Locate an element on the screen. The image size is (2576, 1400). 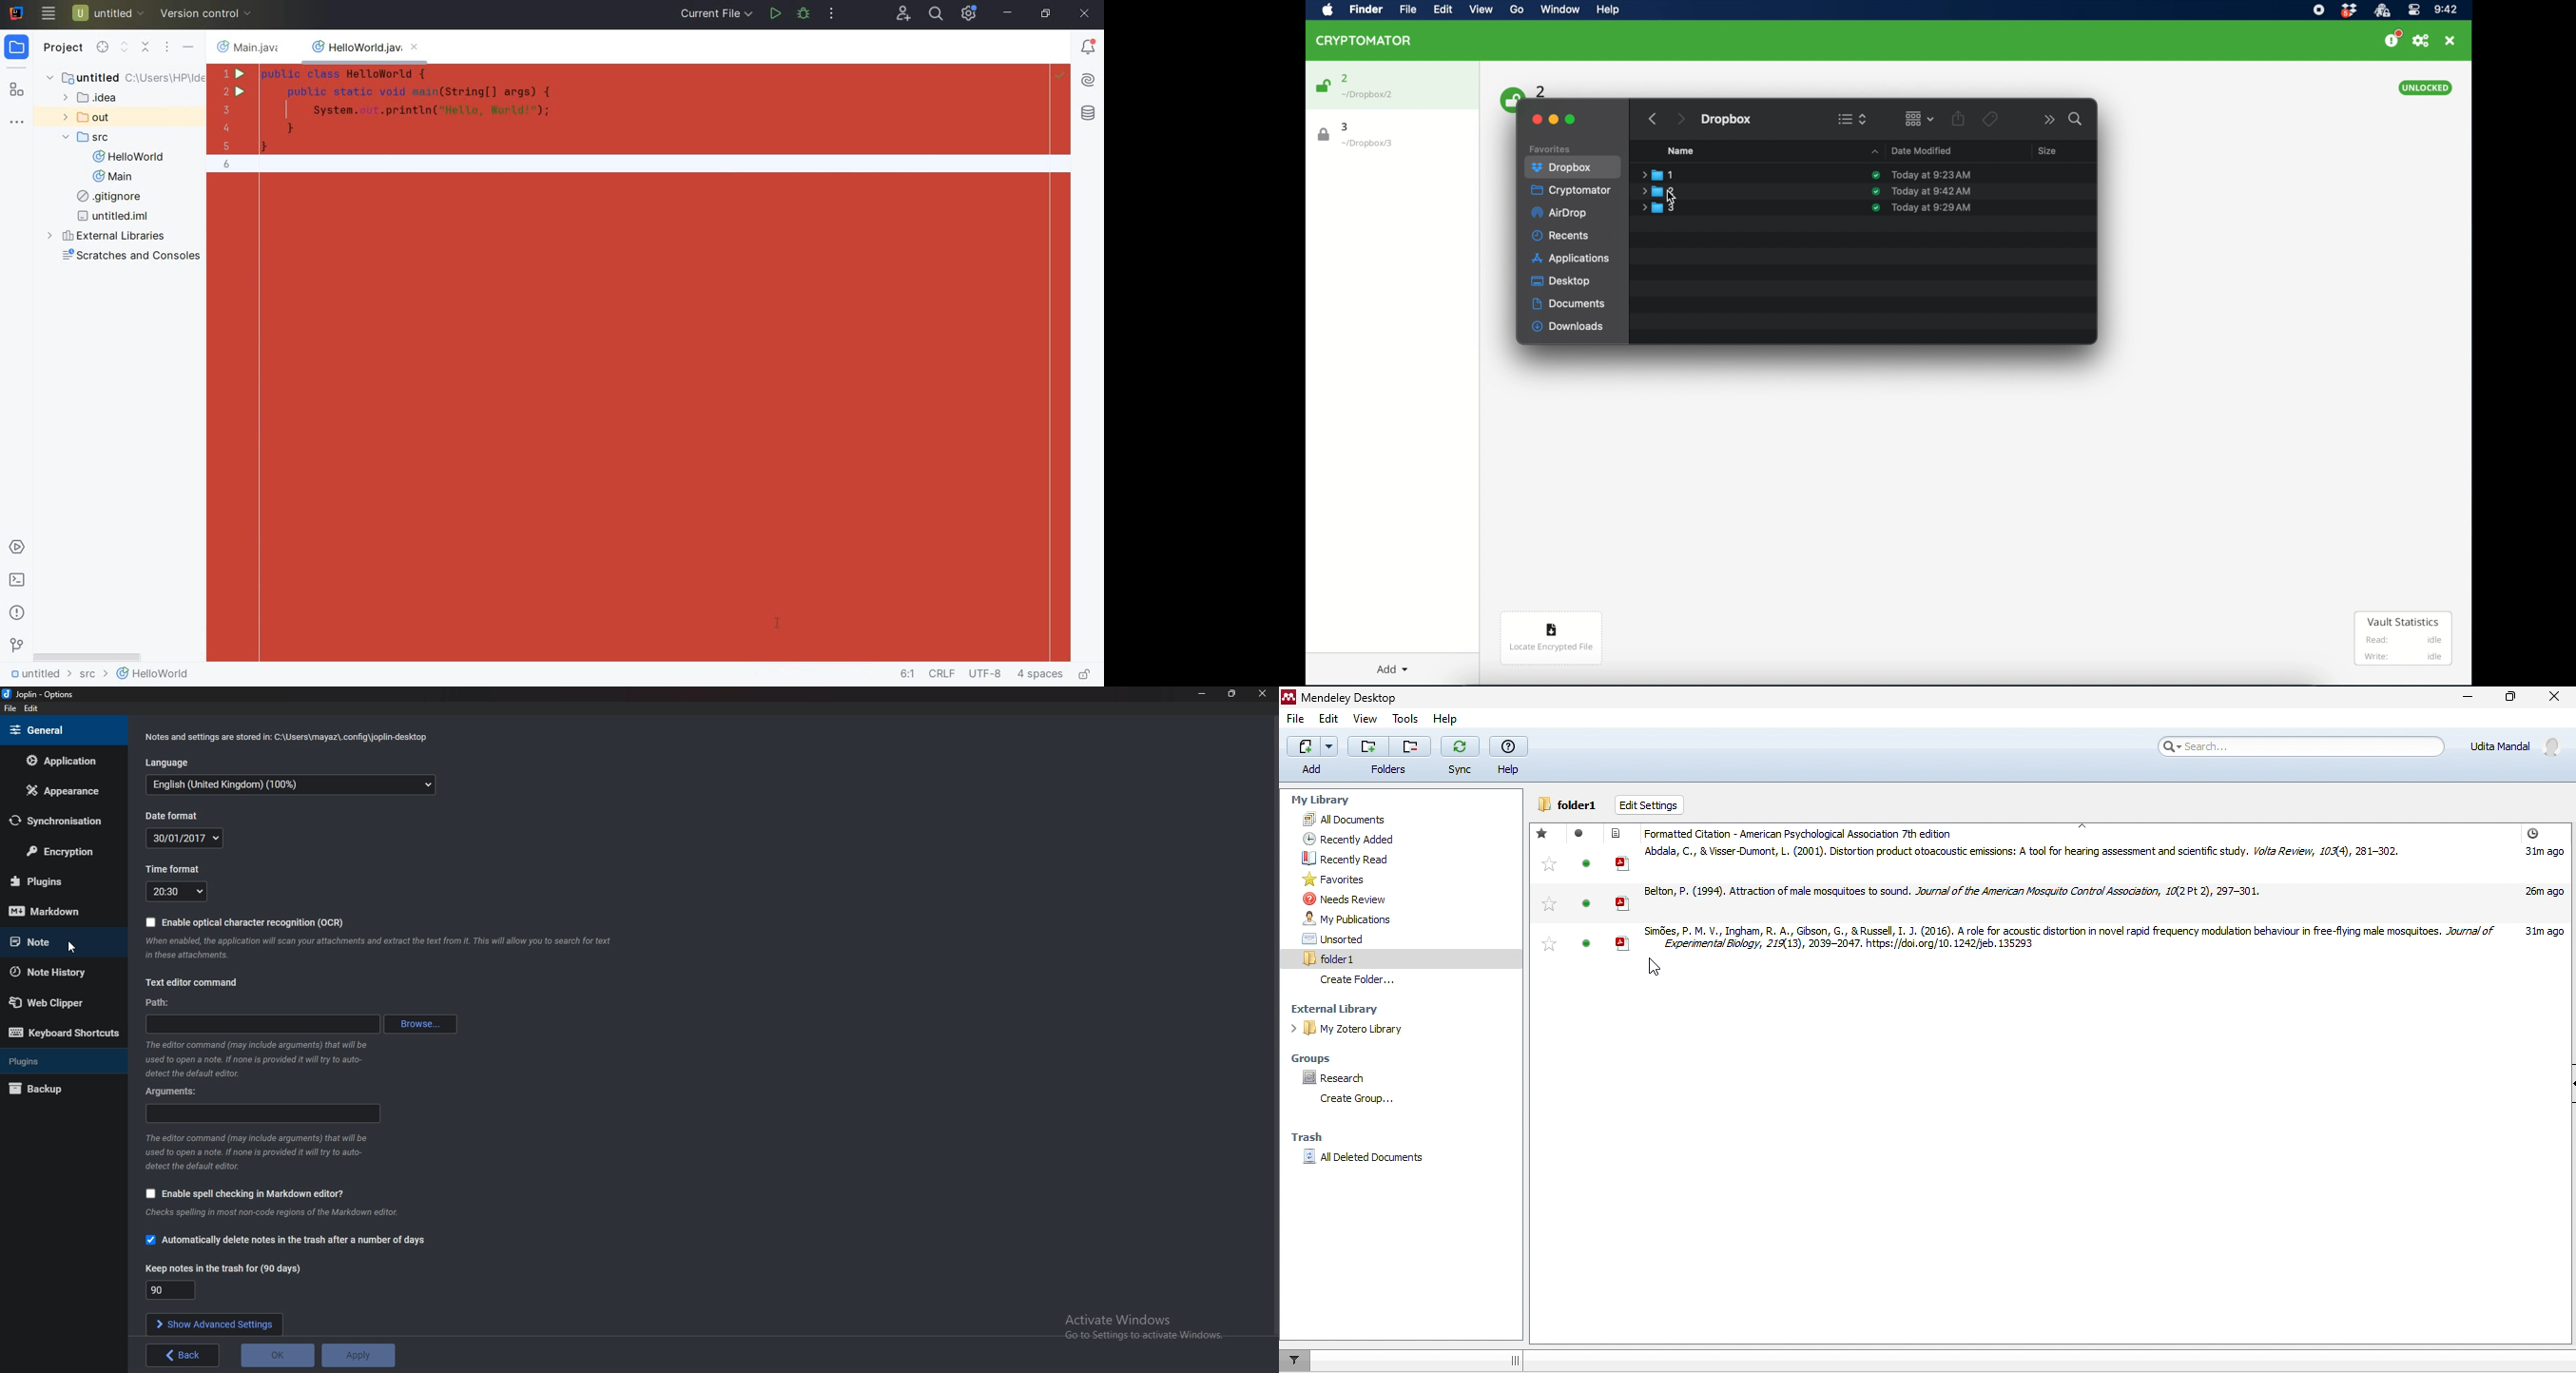
Apply is located at coordinates (358, 1356).